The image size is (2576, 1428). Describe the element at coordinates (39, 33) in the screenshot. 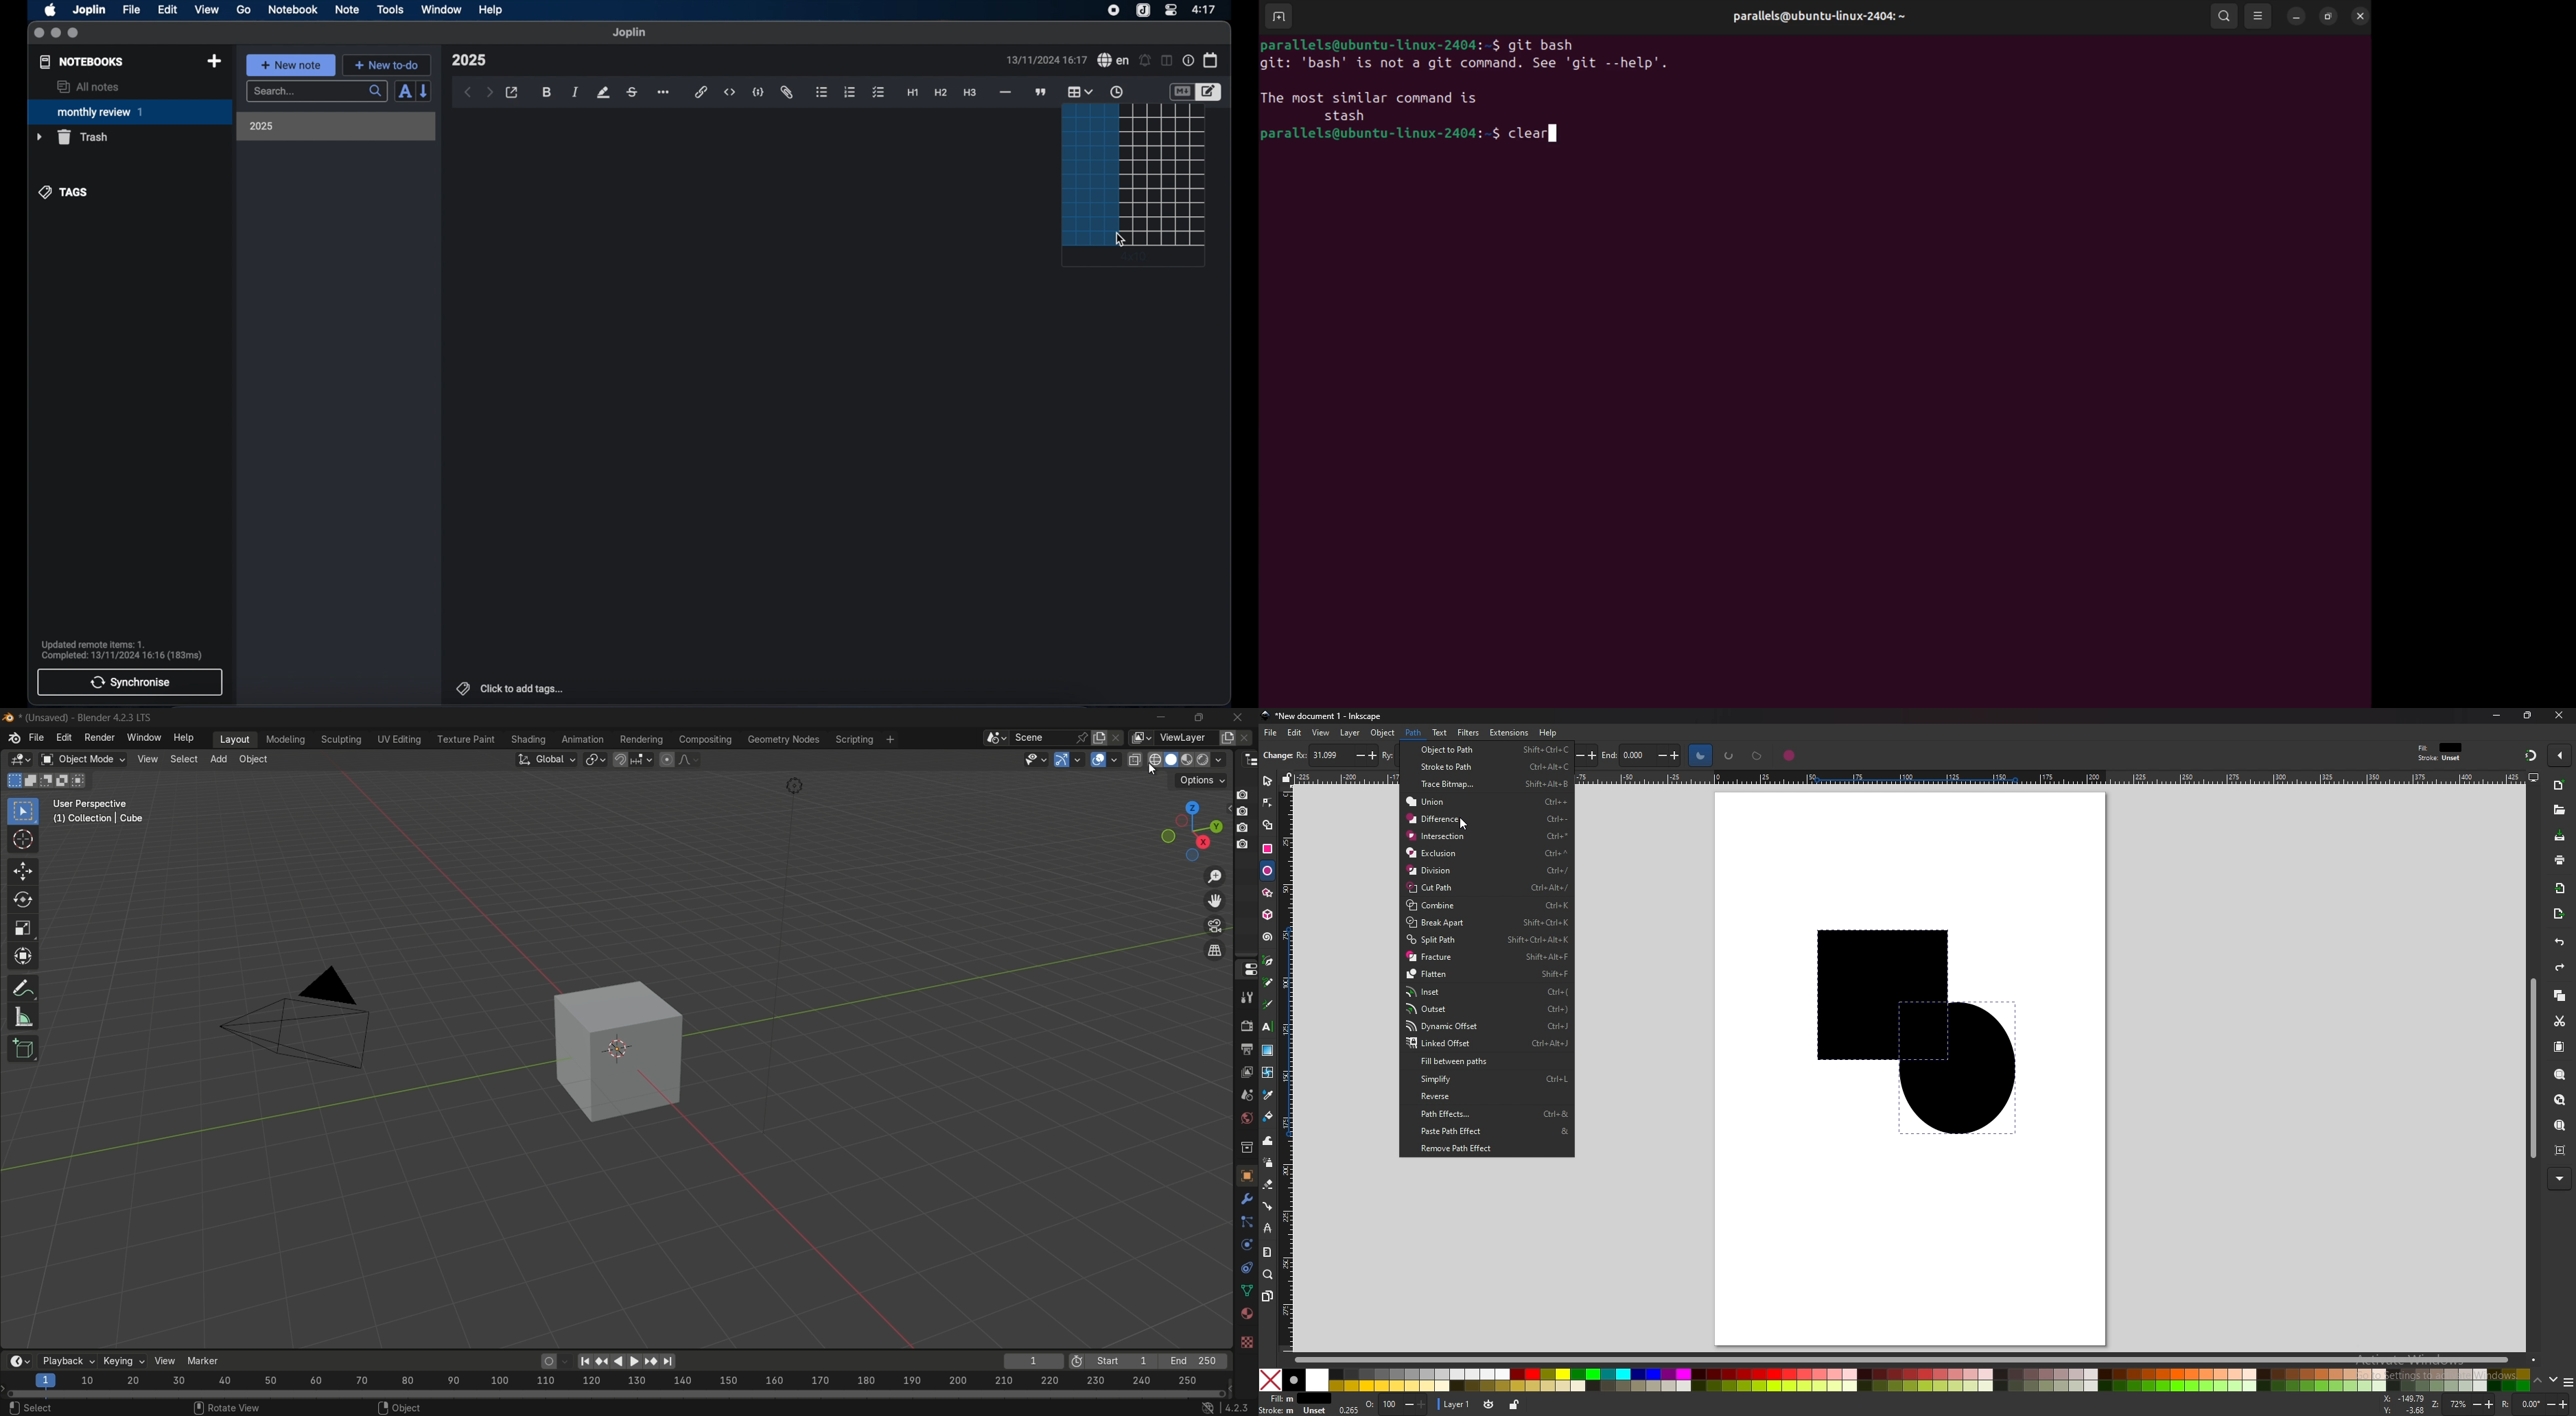

I see `close` at that location.